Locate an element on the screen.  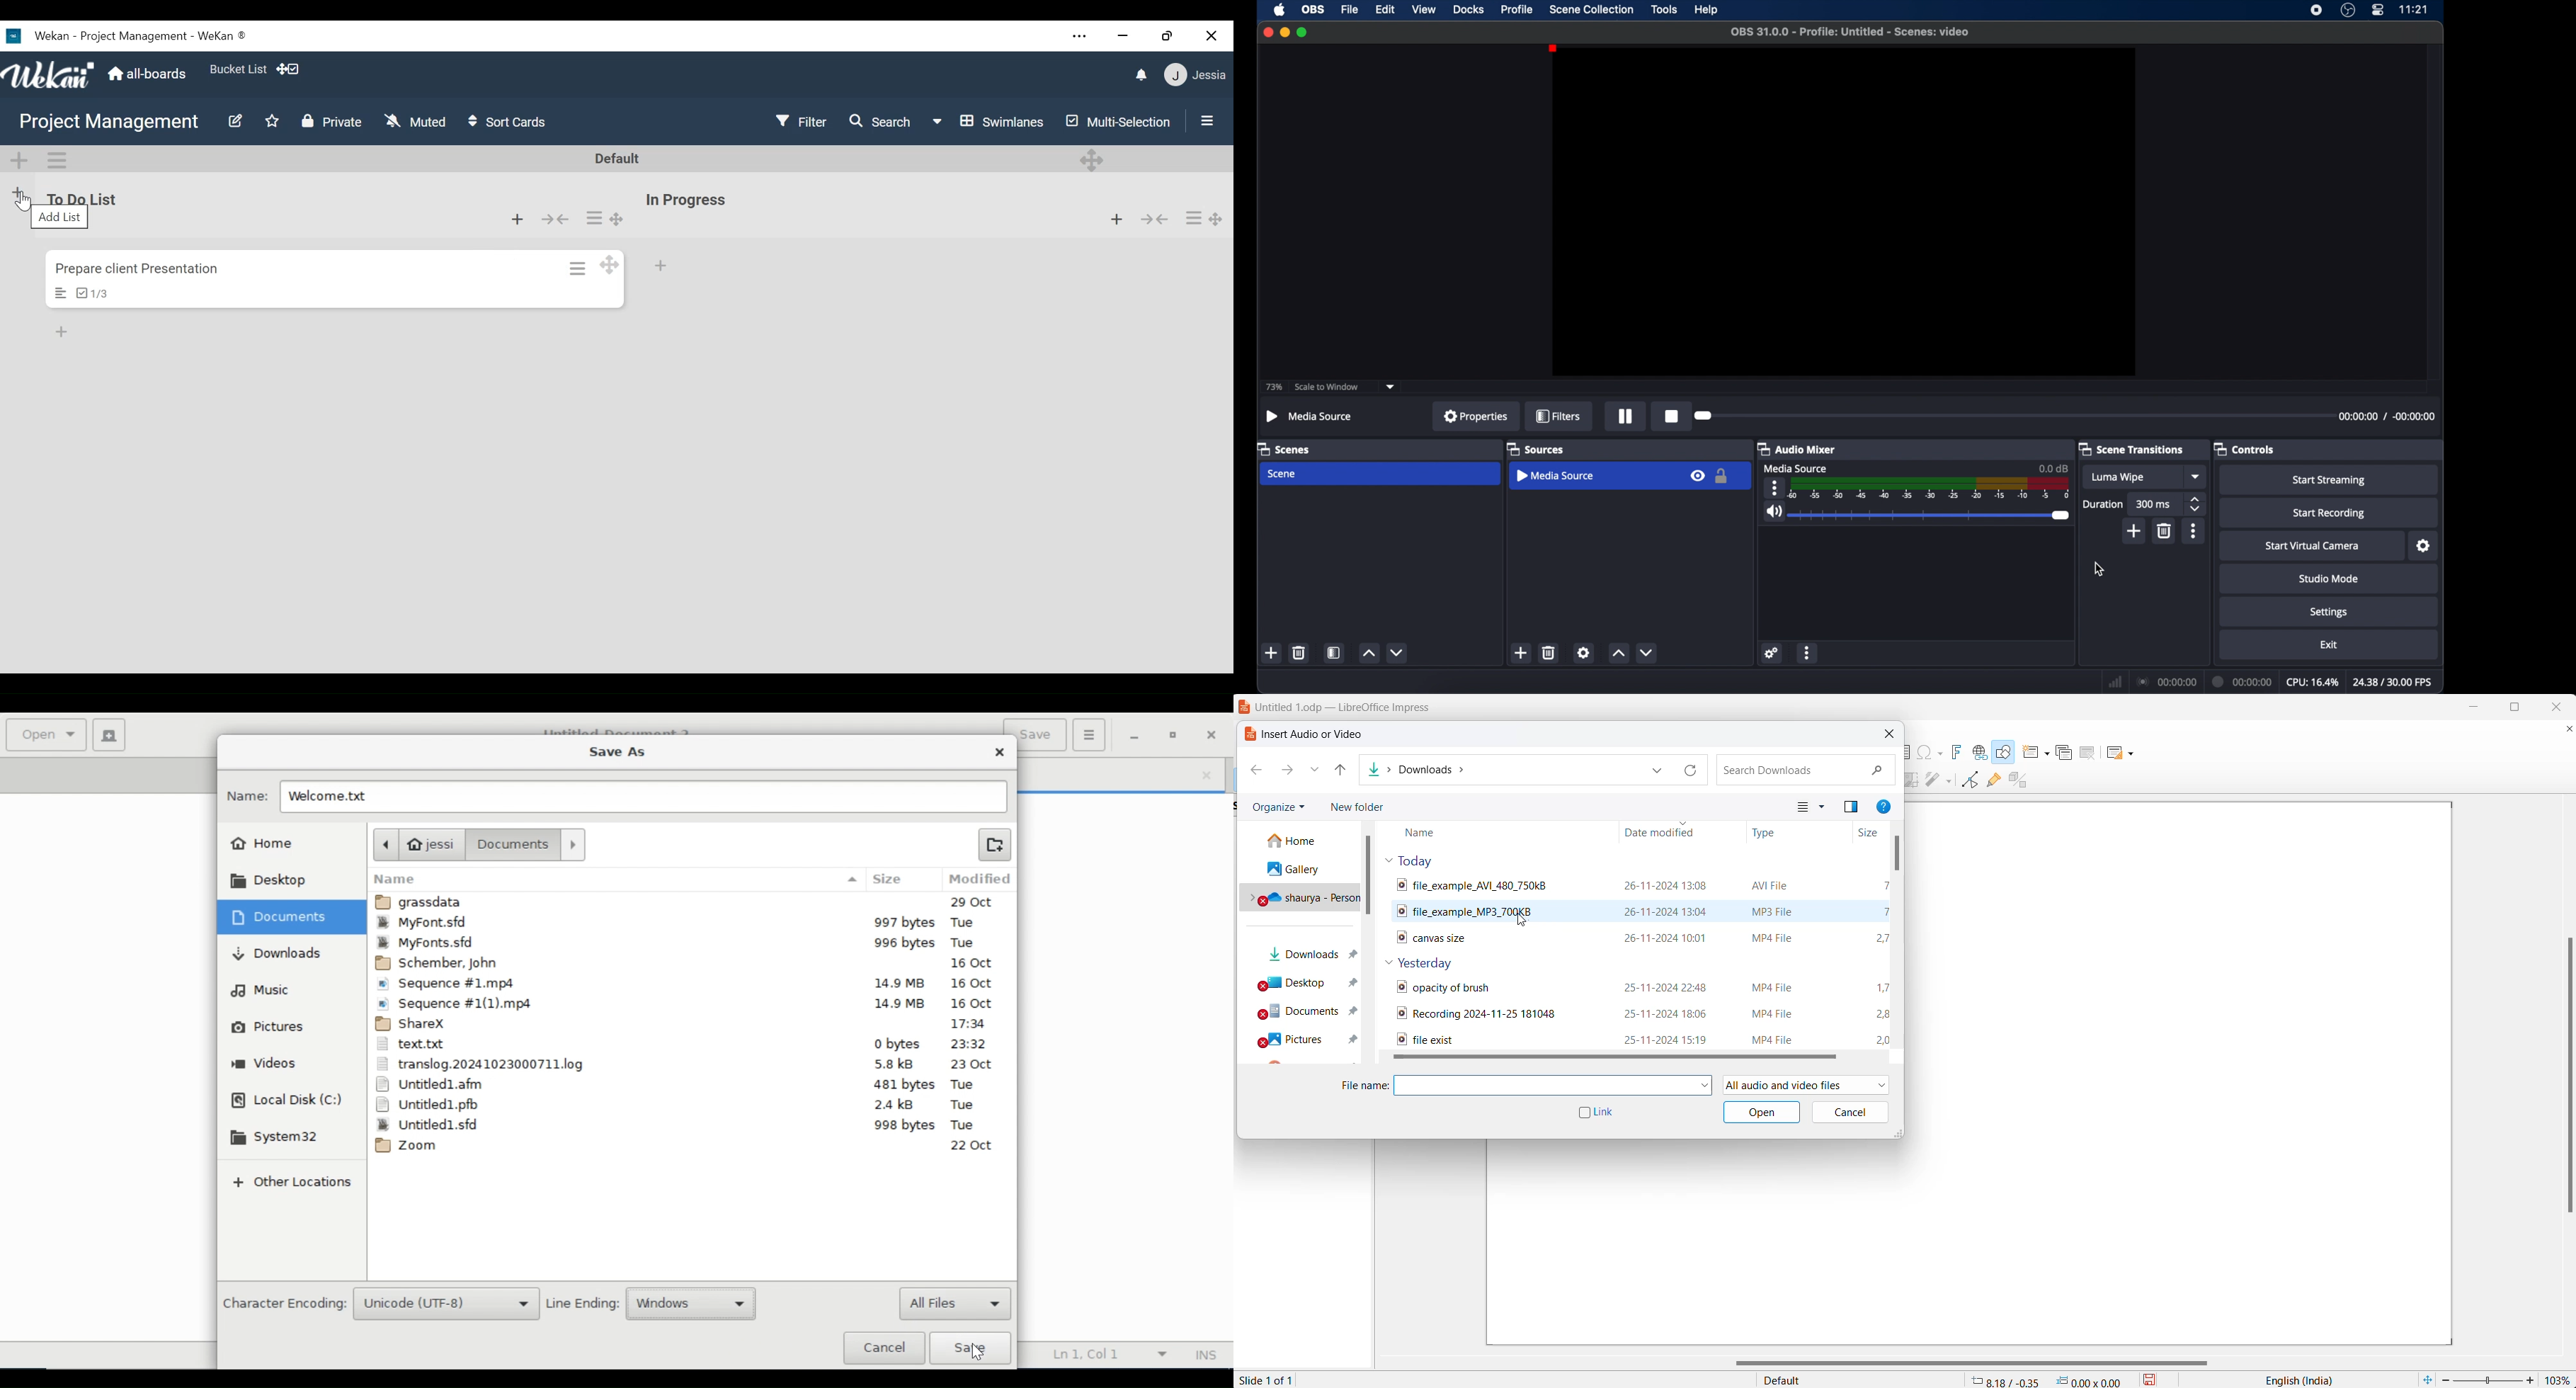
Show Sidebar is located at coordinates (1207, 118).